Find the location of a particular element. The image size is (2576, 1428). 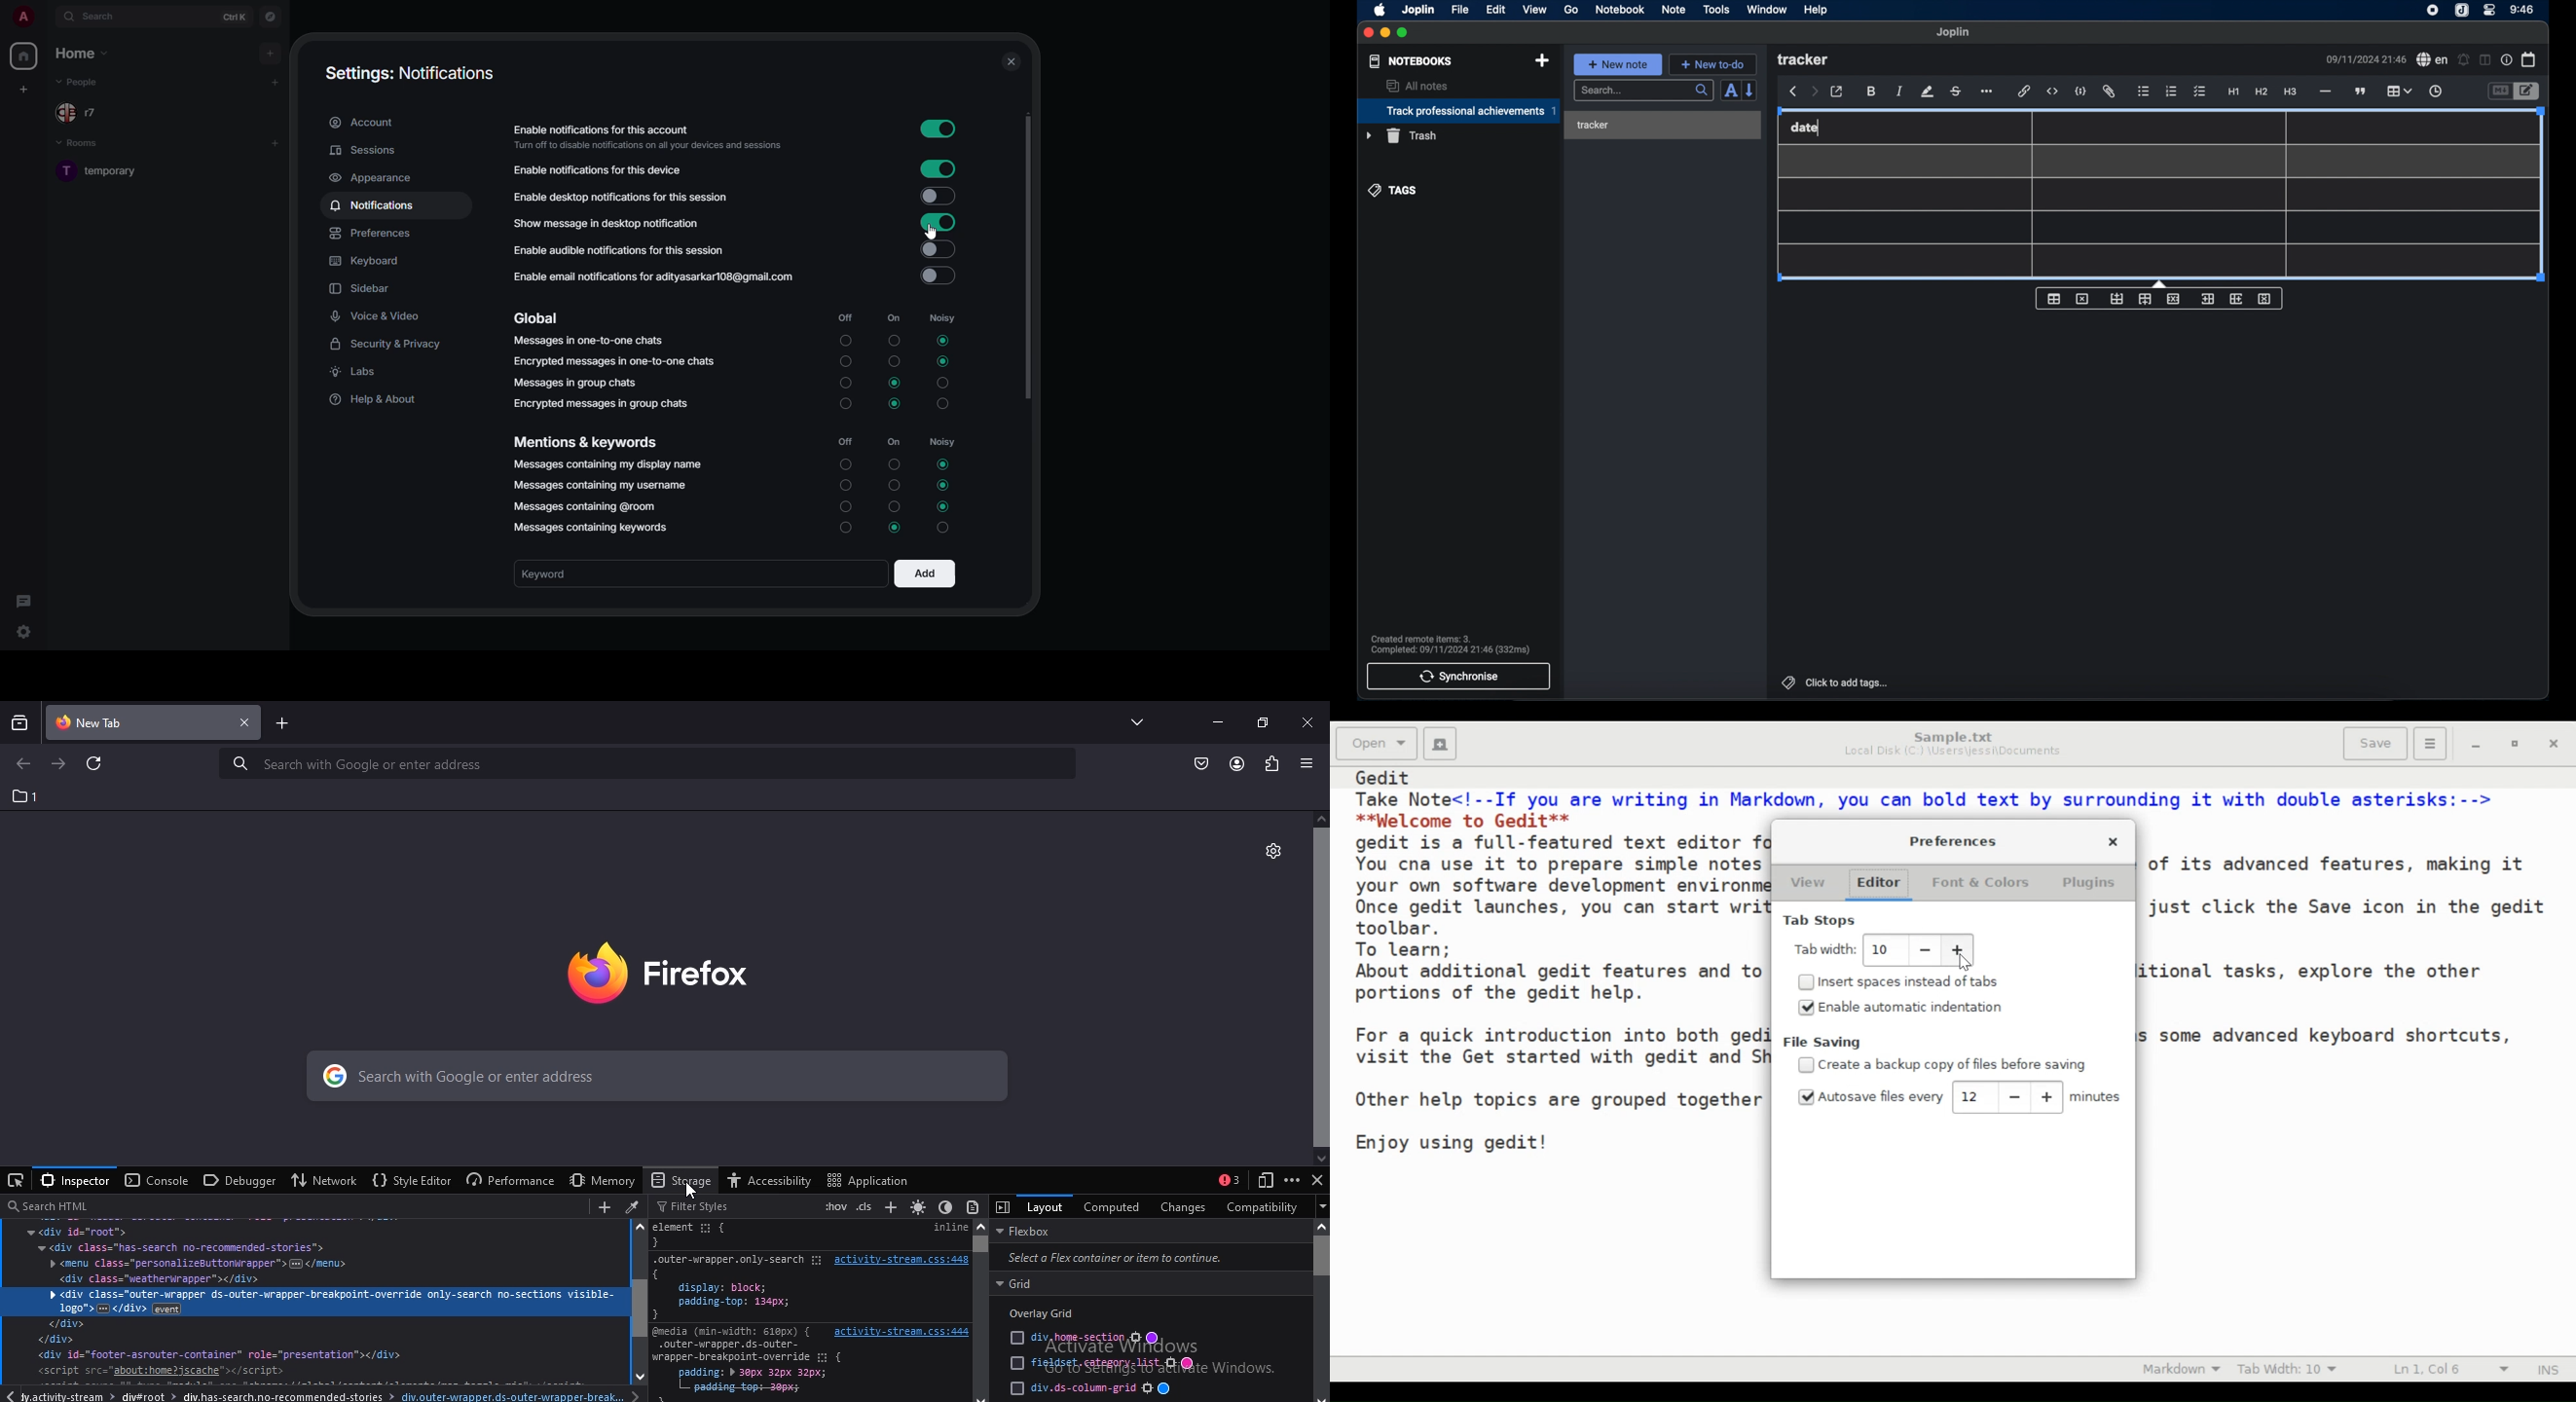

spell check is located at coordinates (2432, 60).